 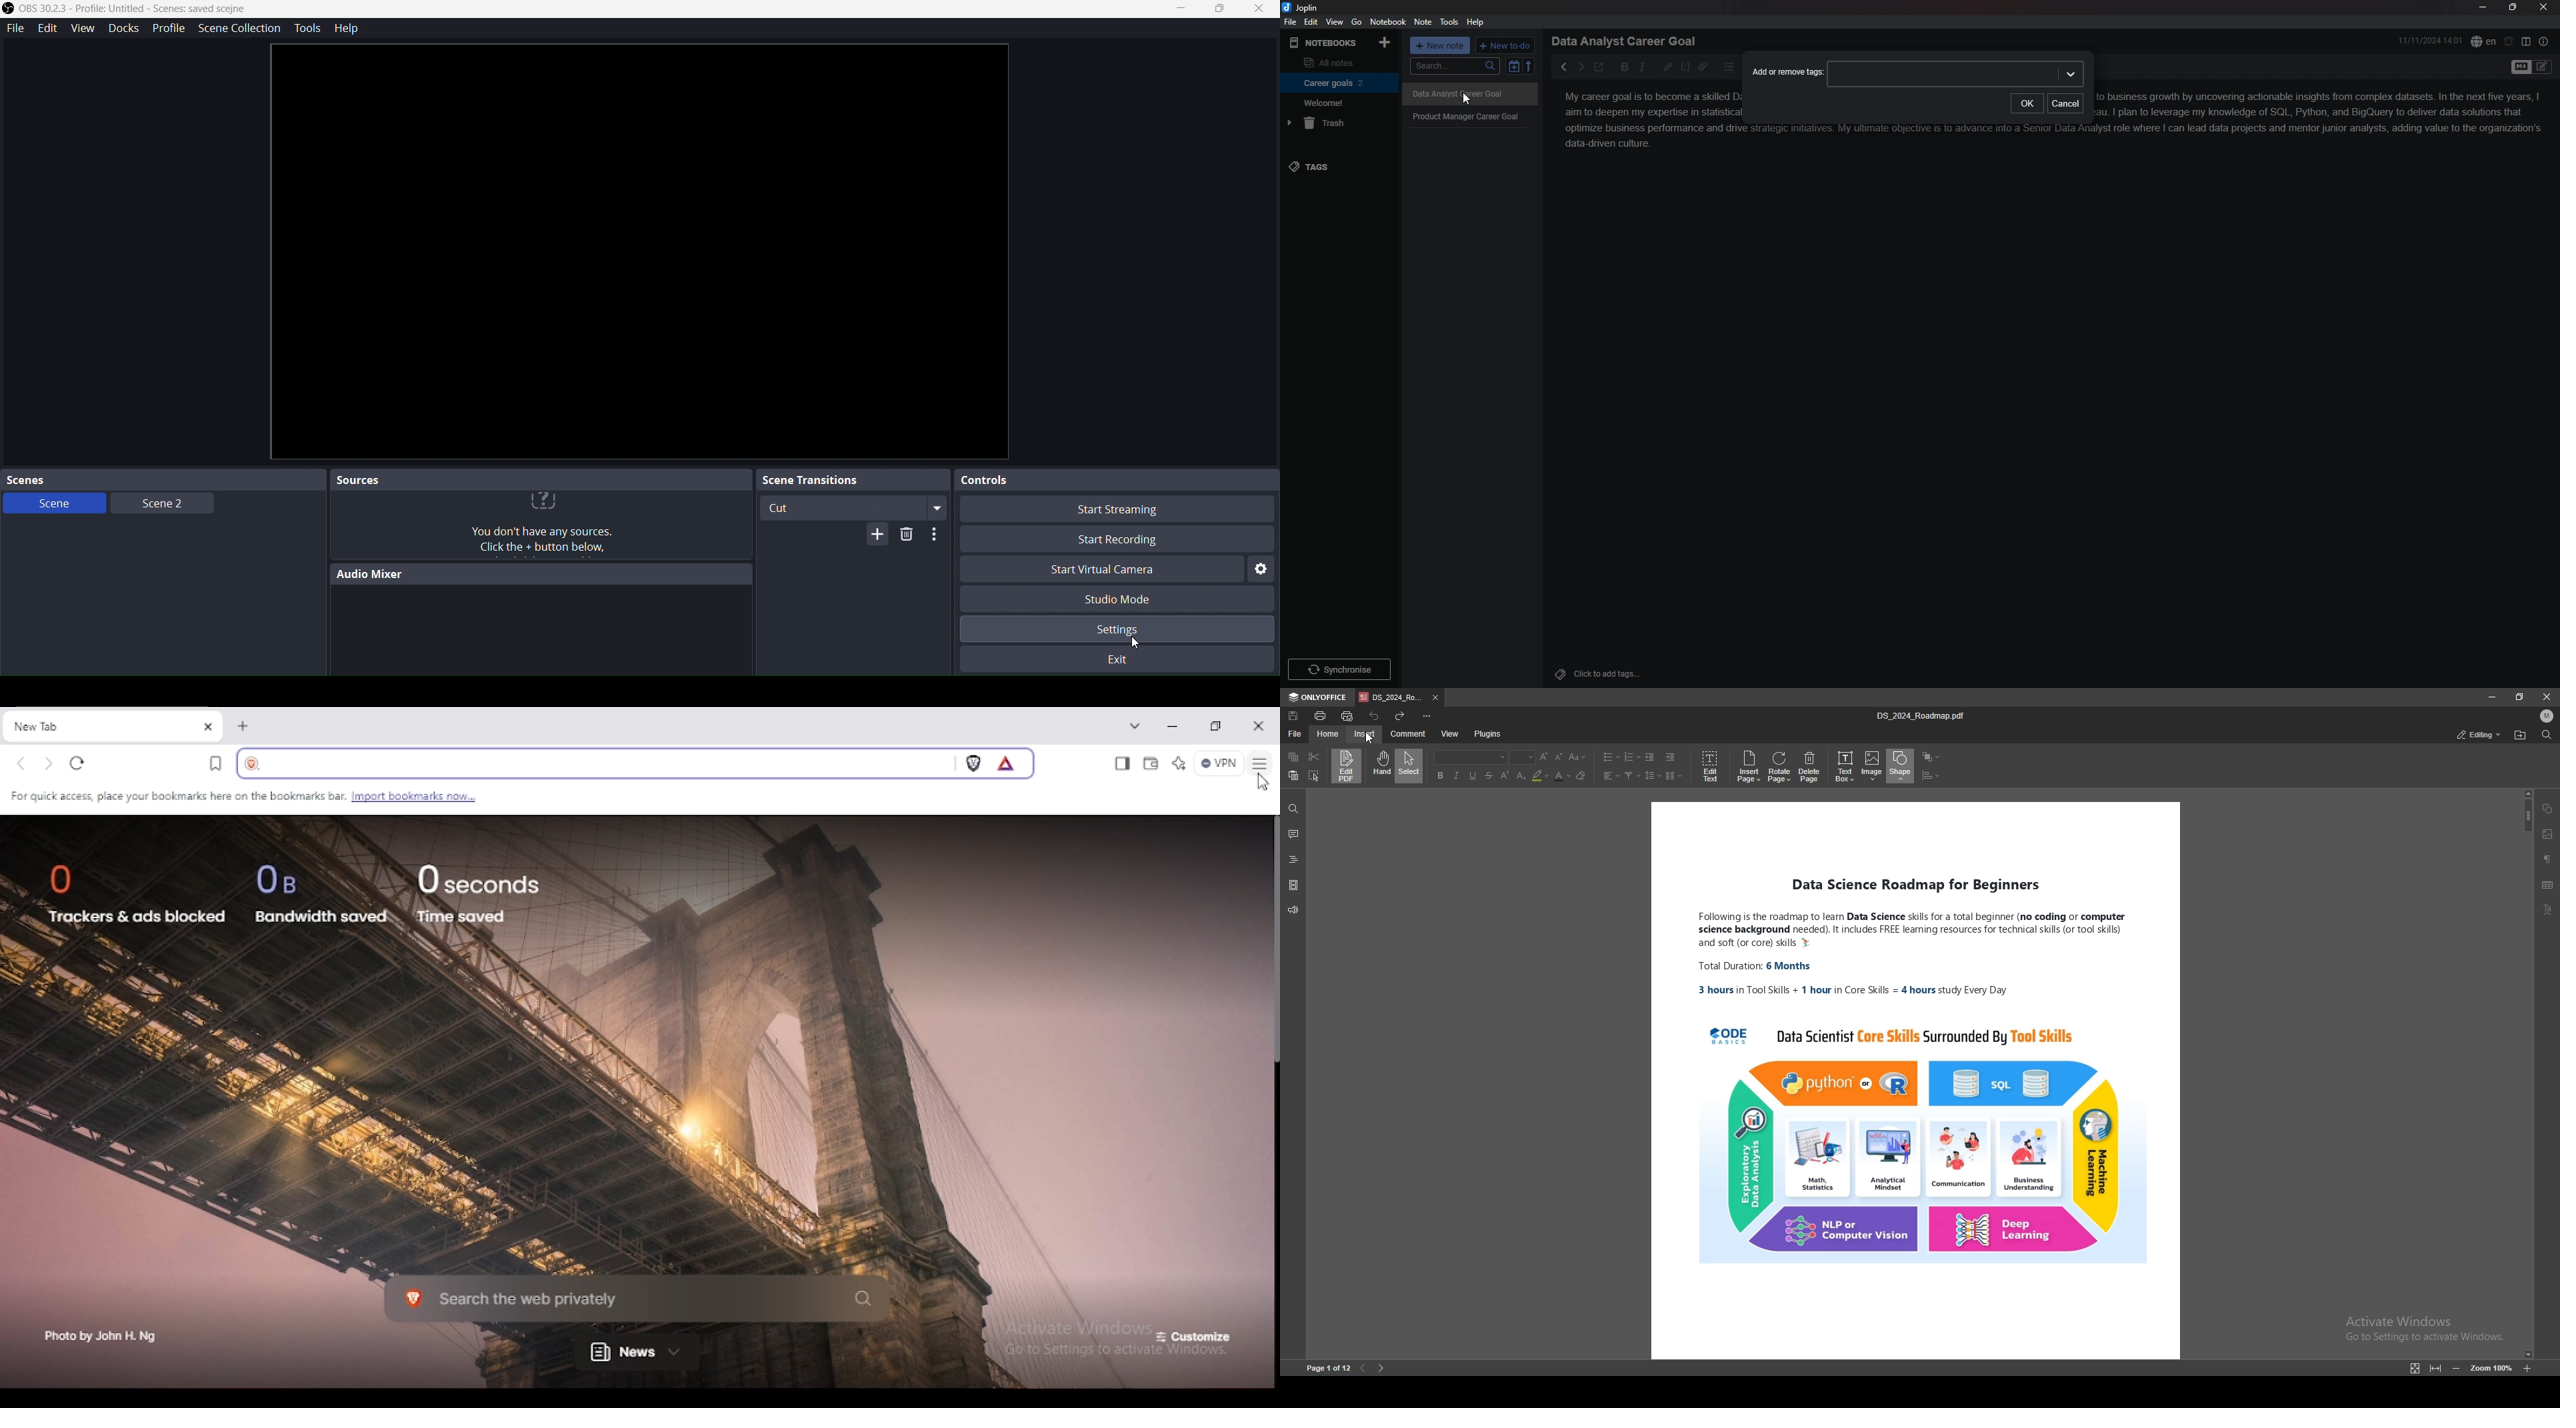 What do you see at coordinates (974, 763) in the screenshot?
I see `brave shields` at bounding box center [974, 763].